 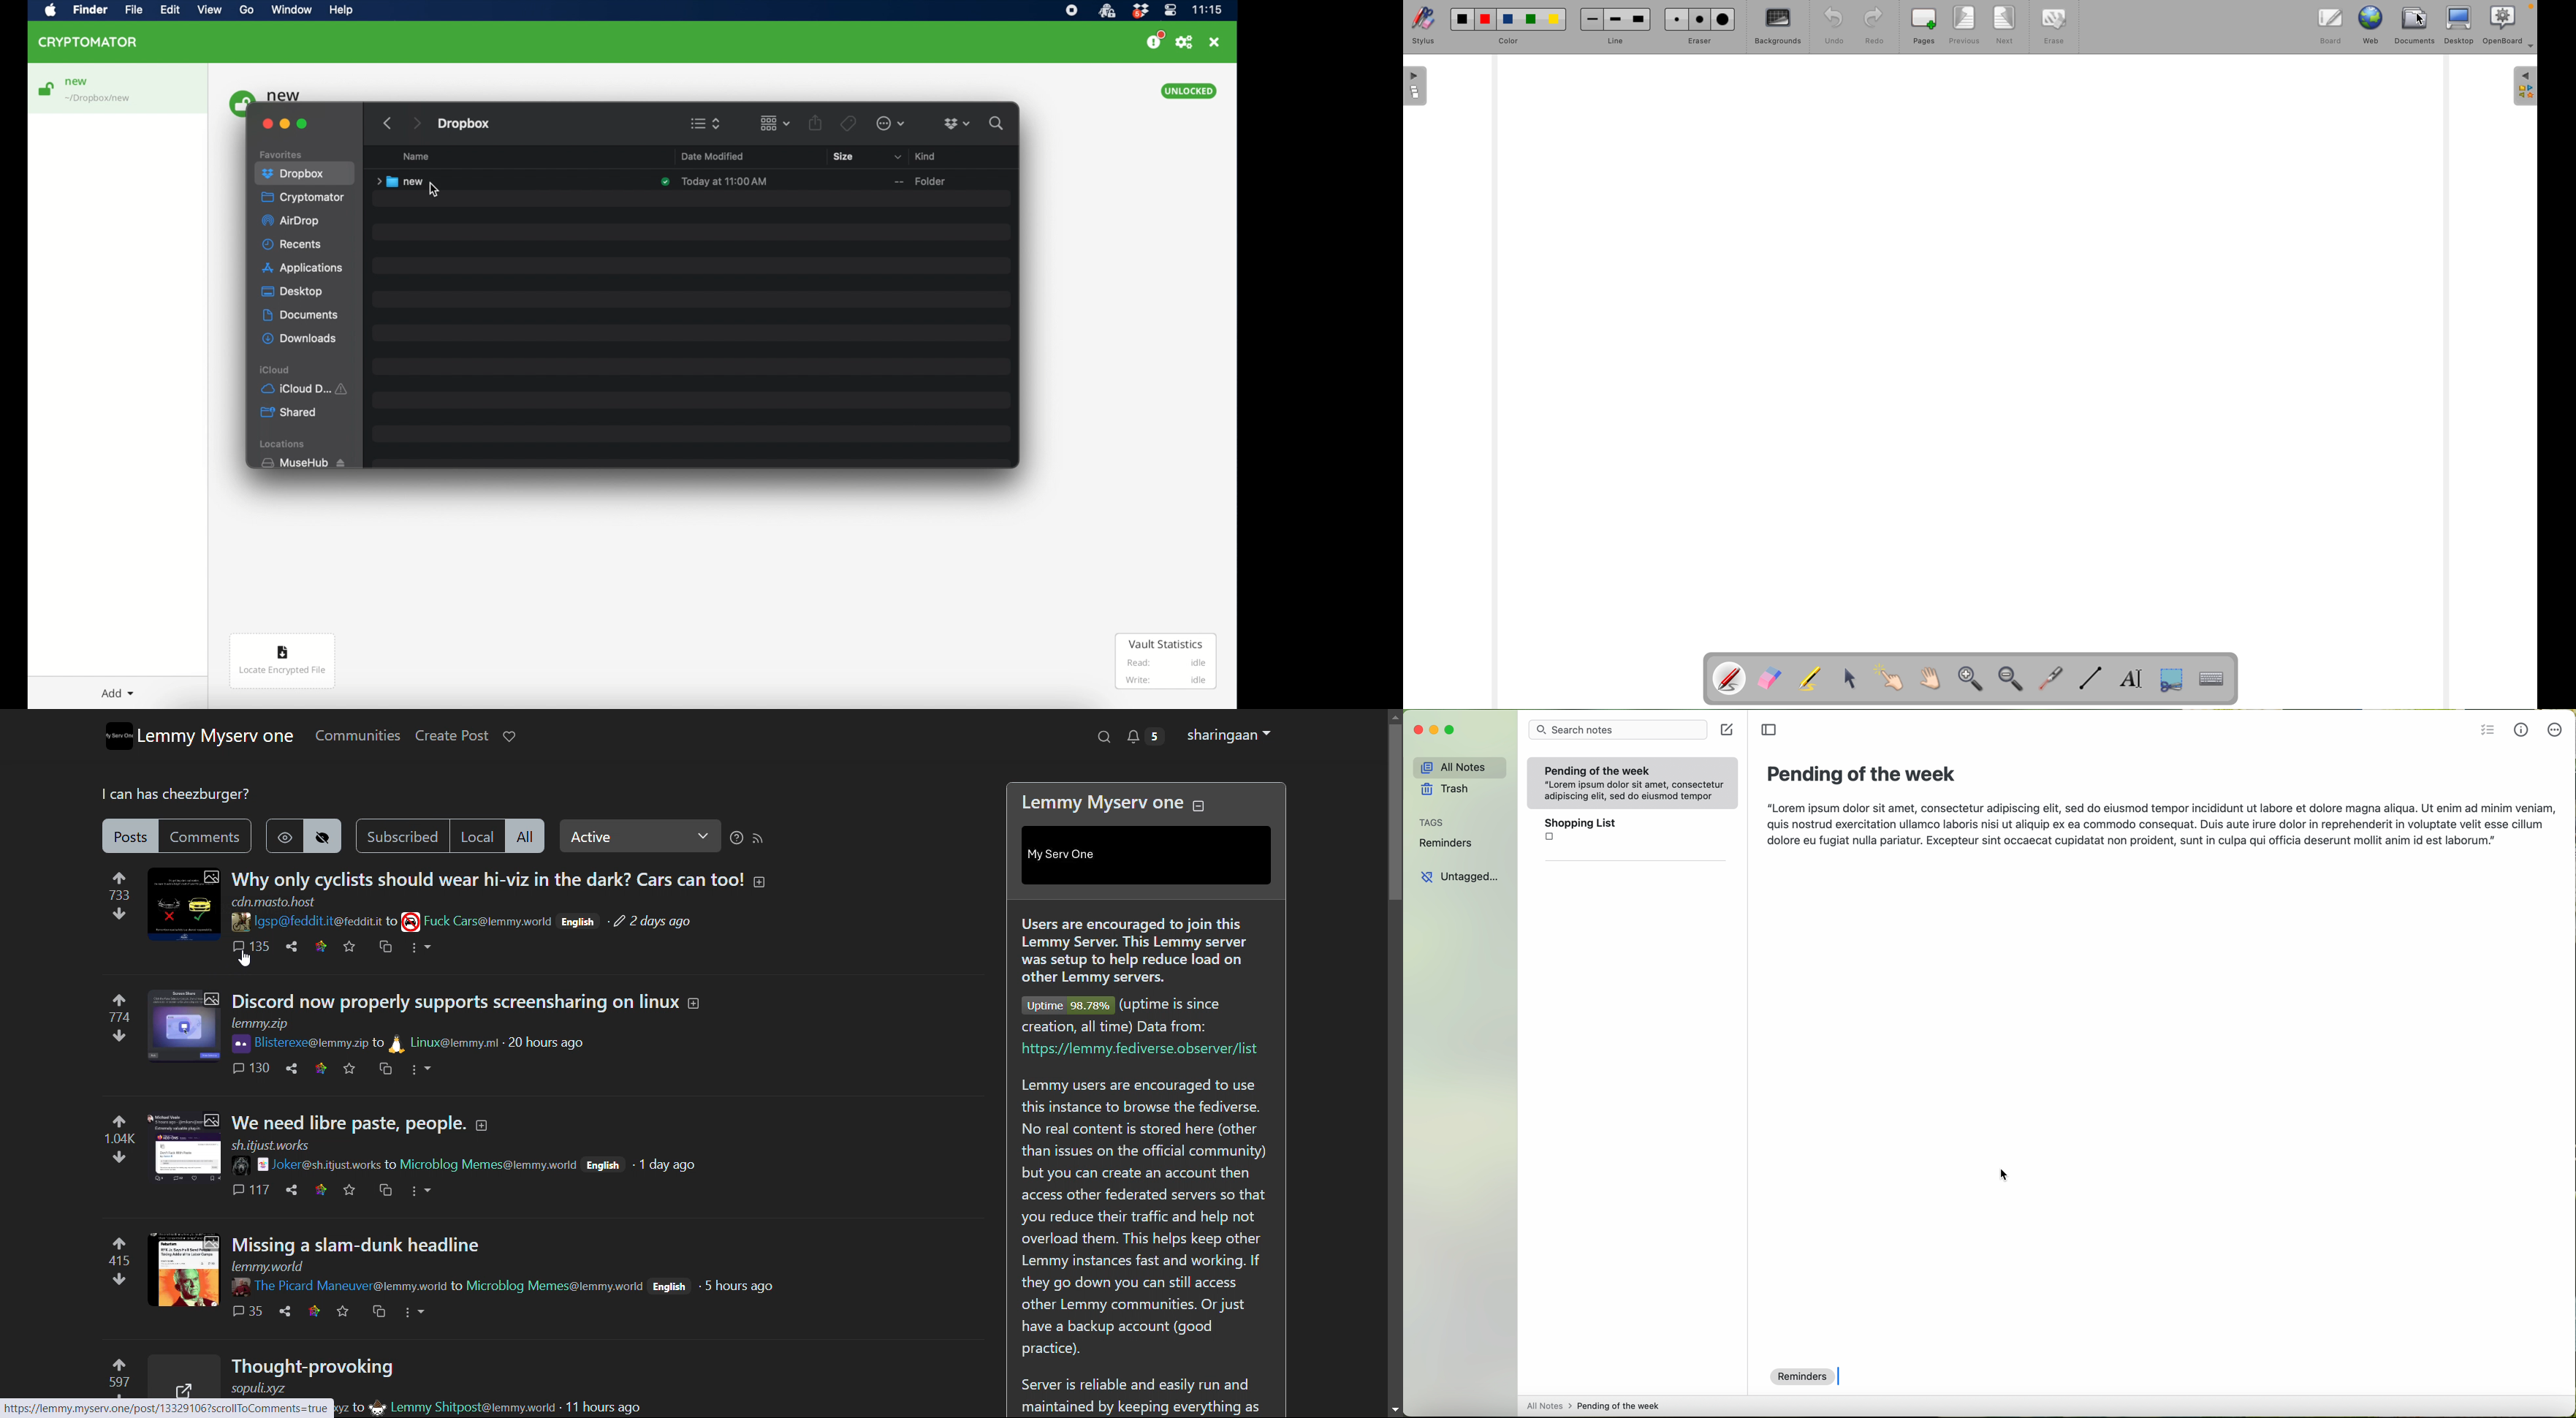 I want to click on | can has cheezburger?, so click(x=172, y=795).